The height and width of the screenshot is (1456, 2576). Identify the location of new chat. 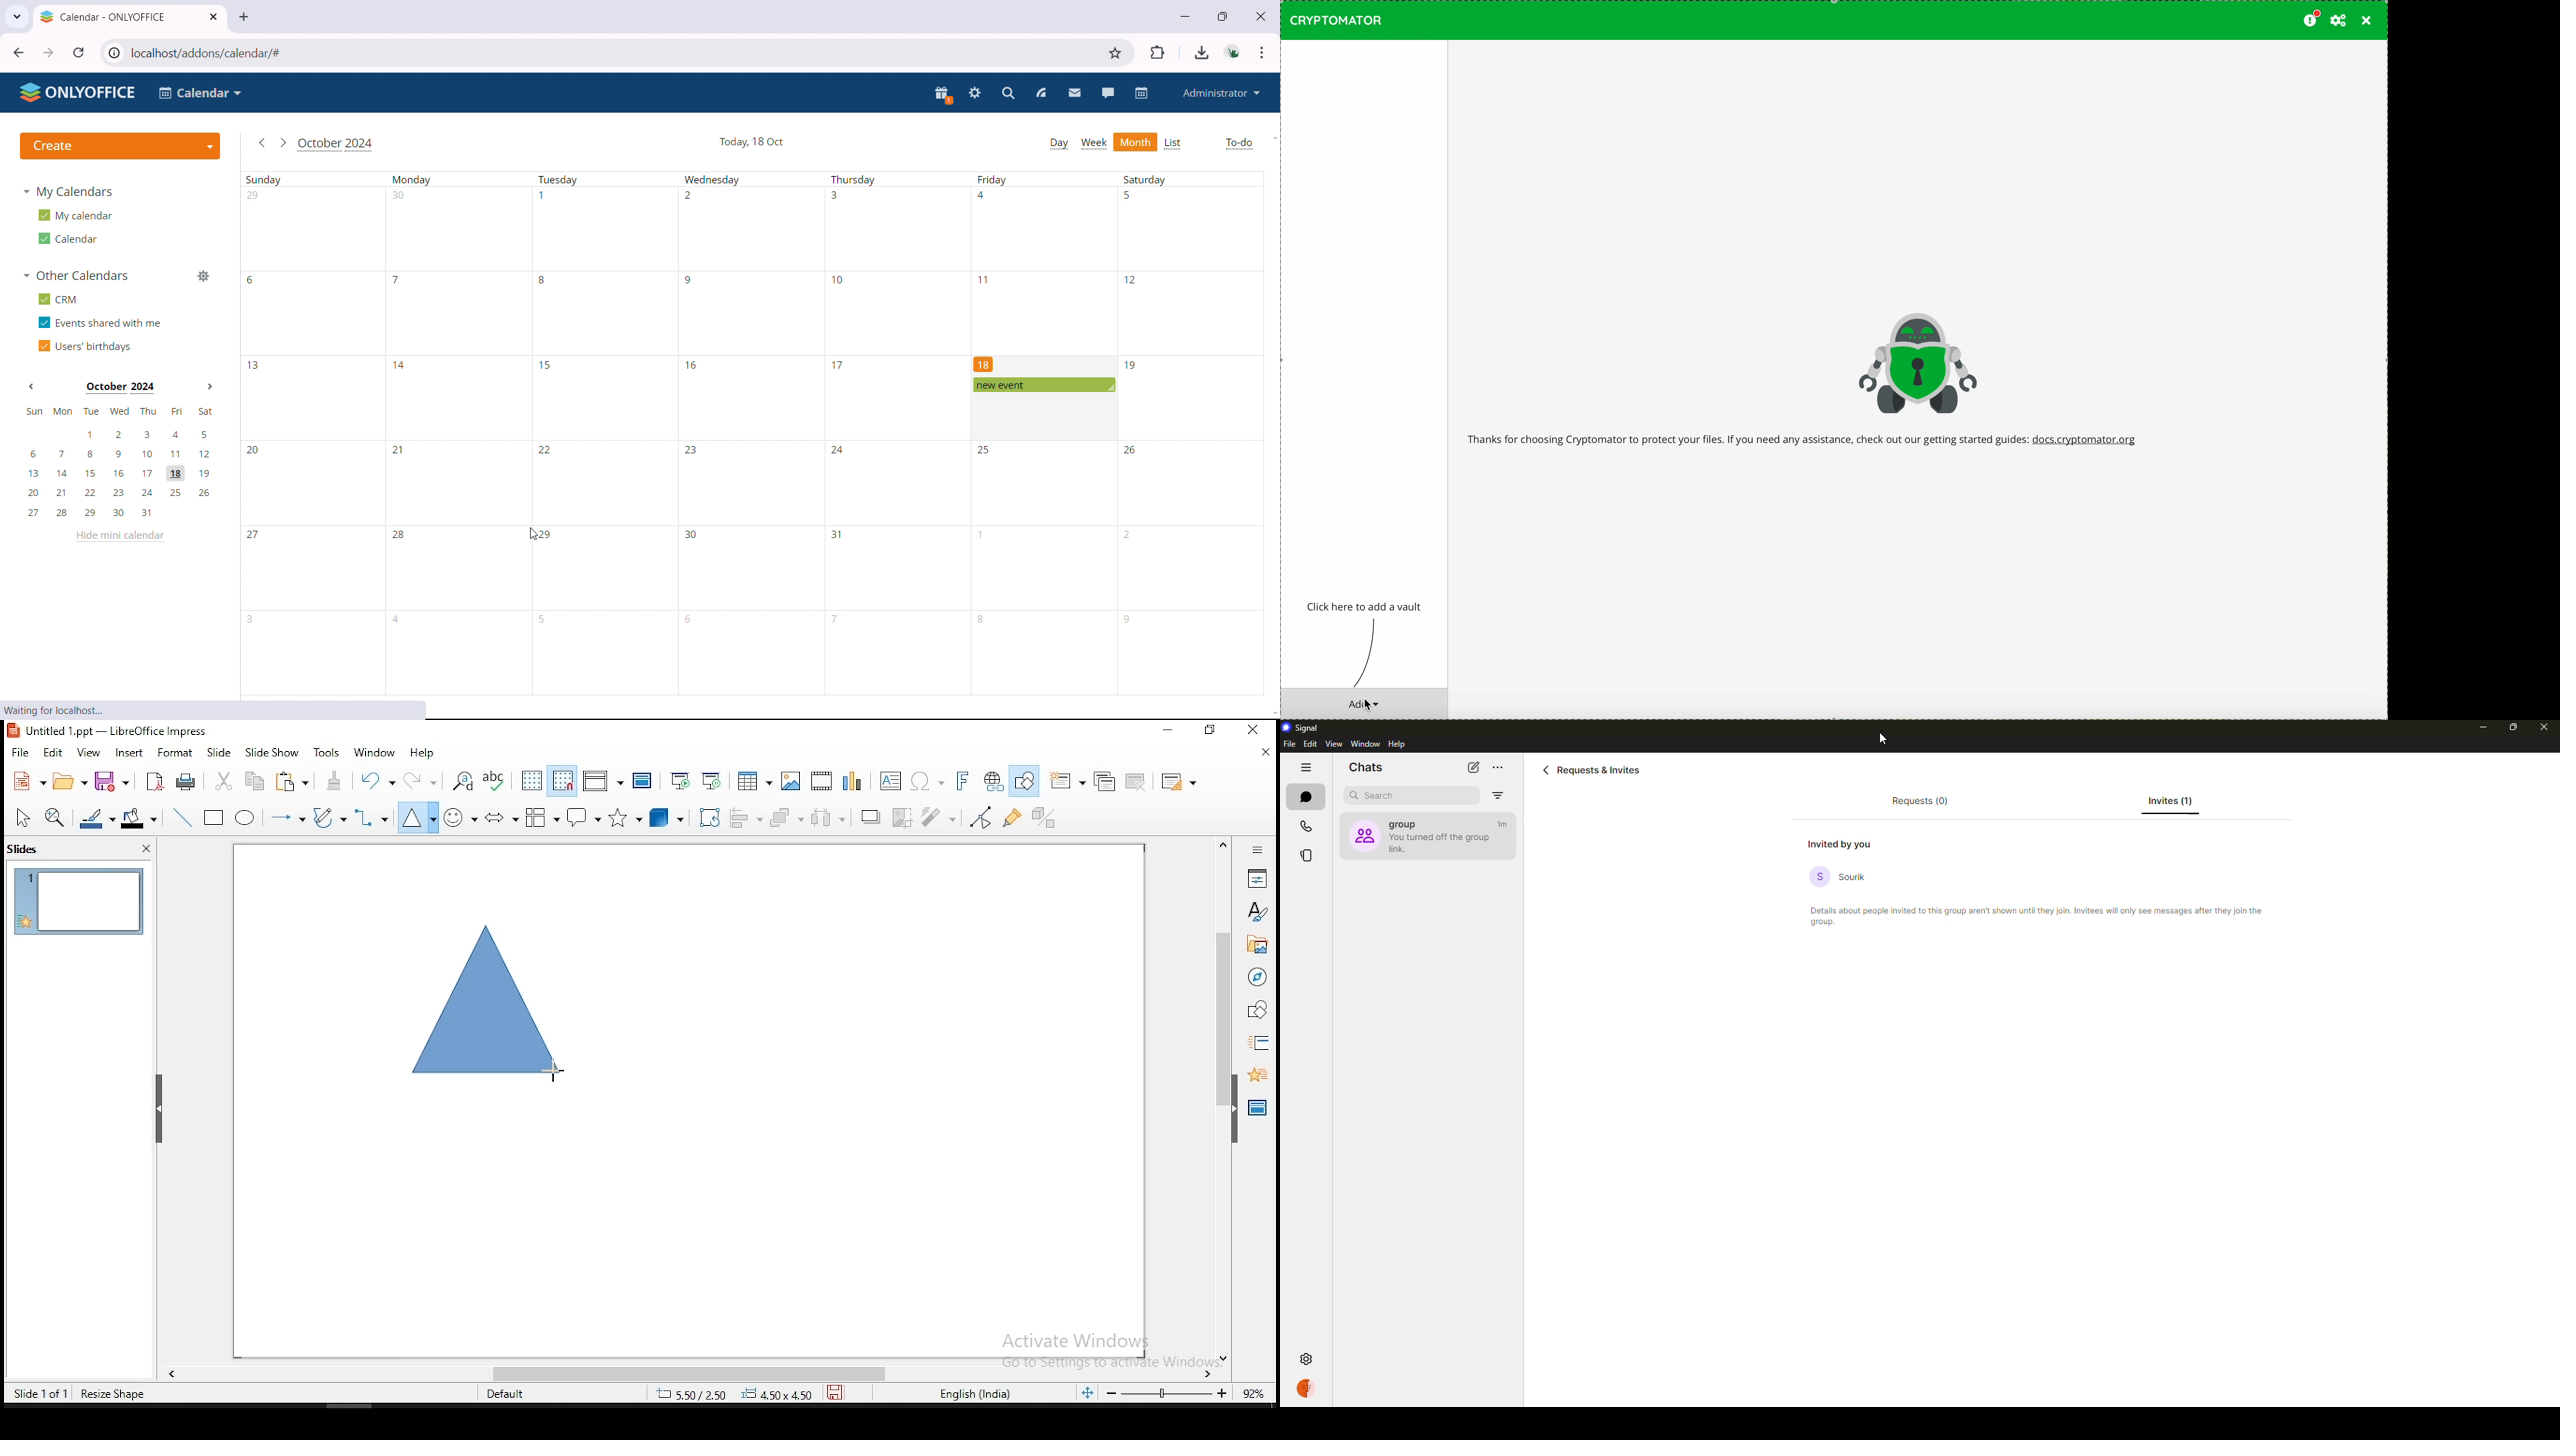
(1474, 767).